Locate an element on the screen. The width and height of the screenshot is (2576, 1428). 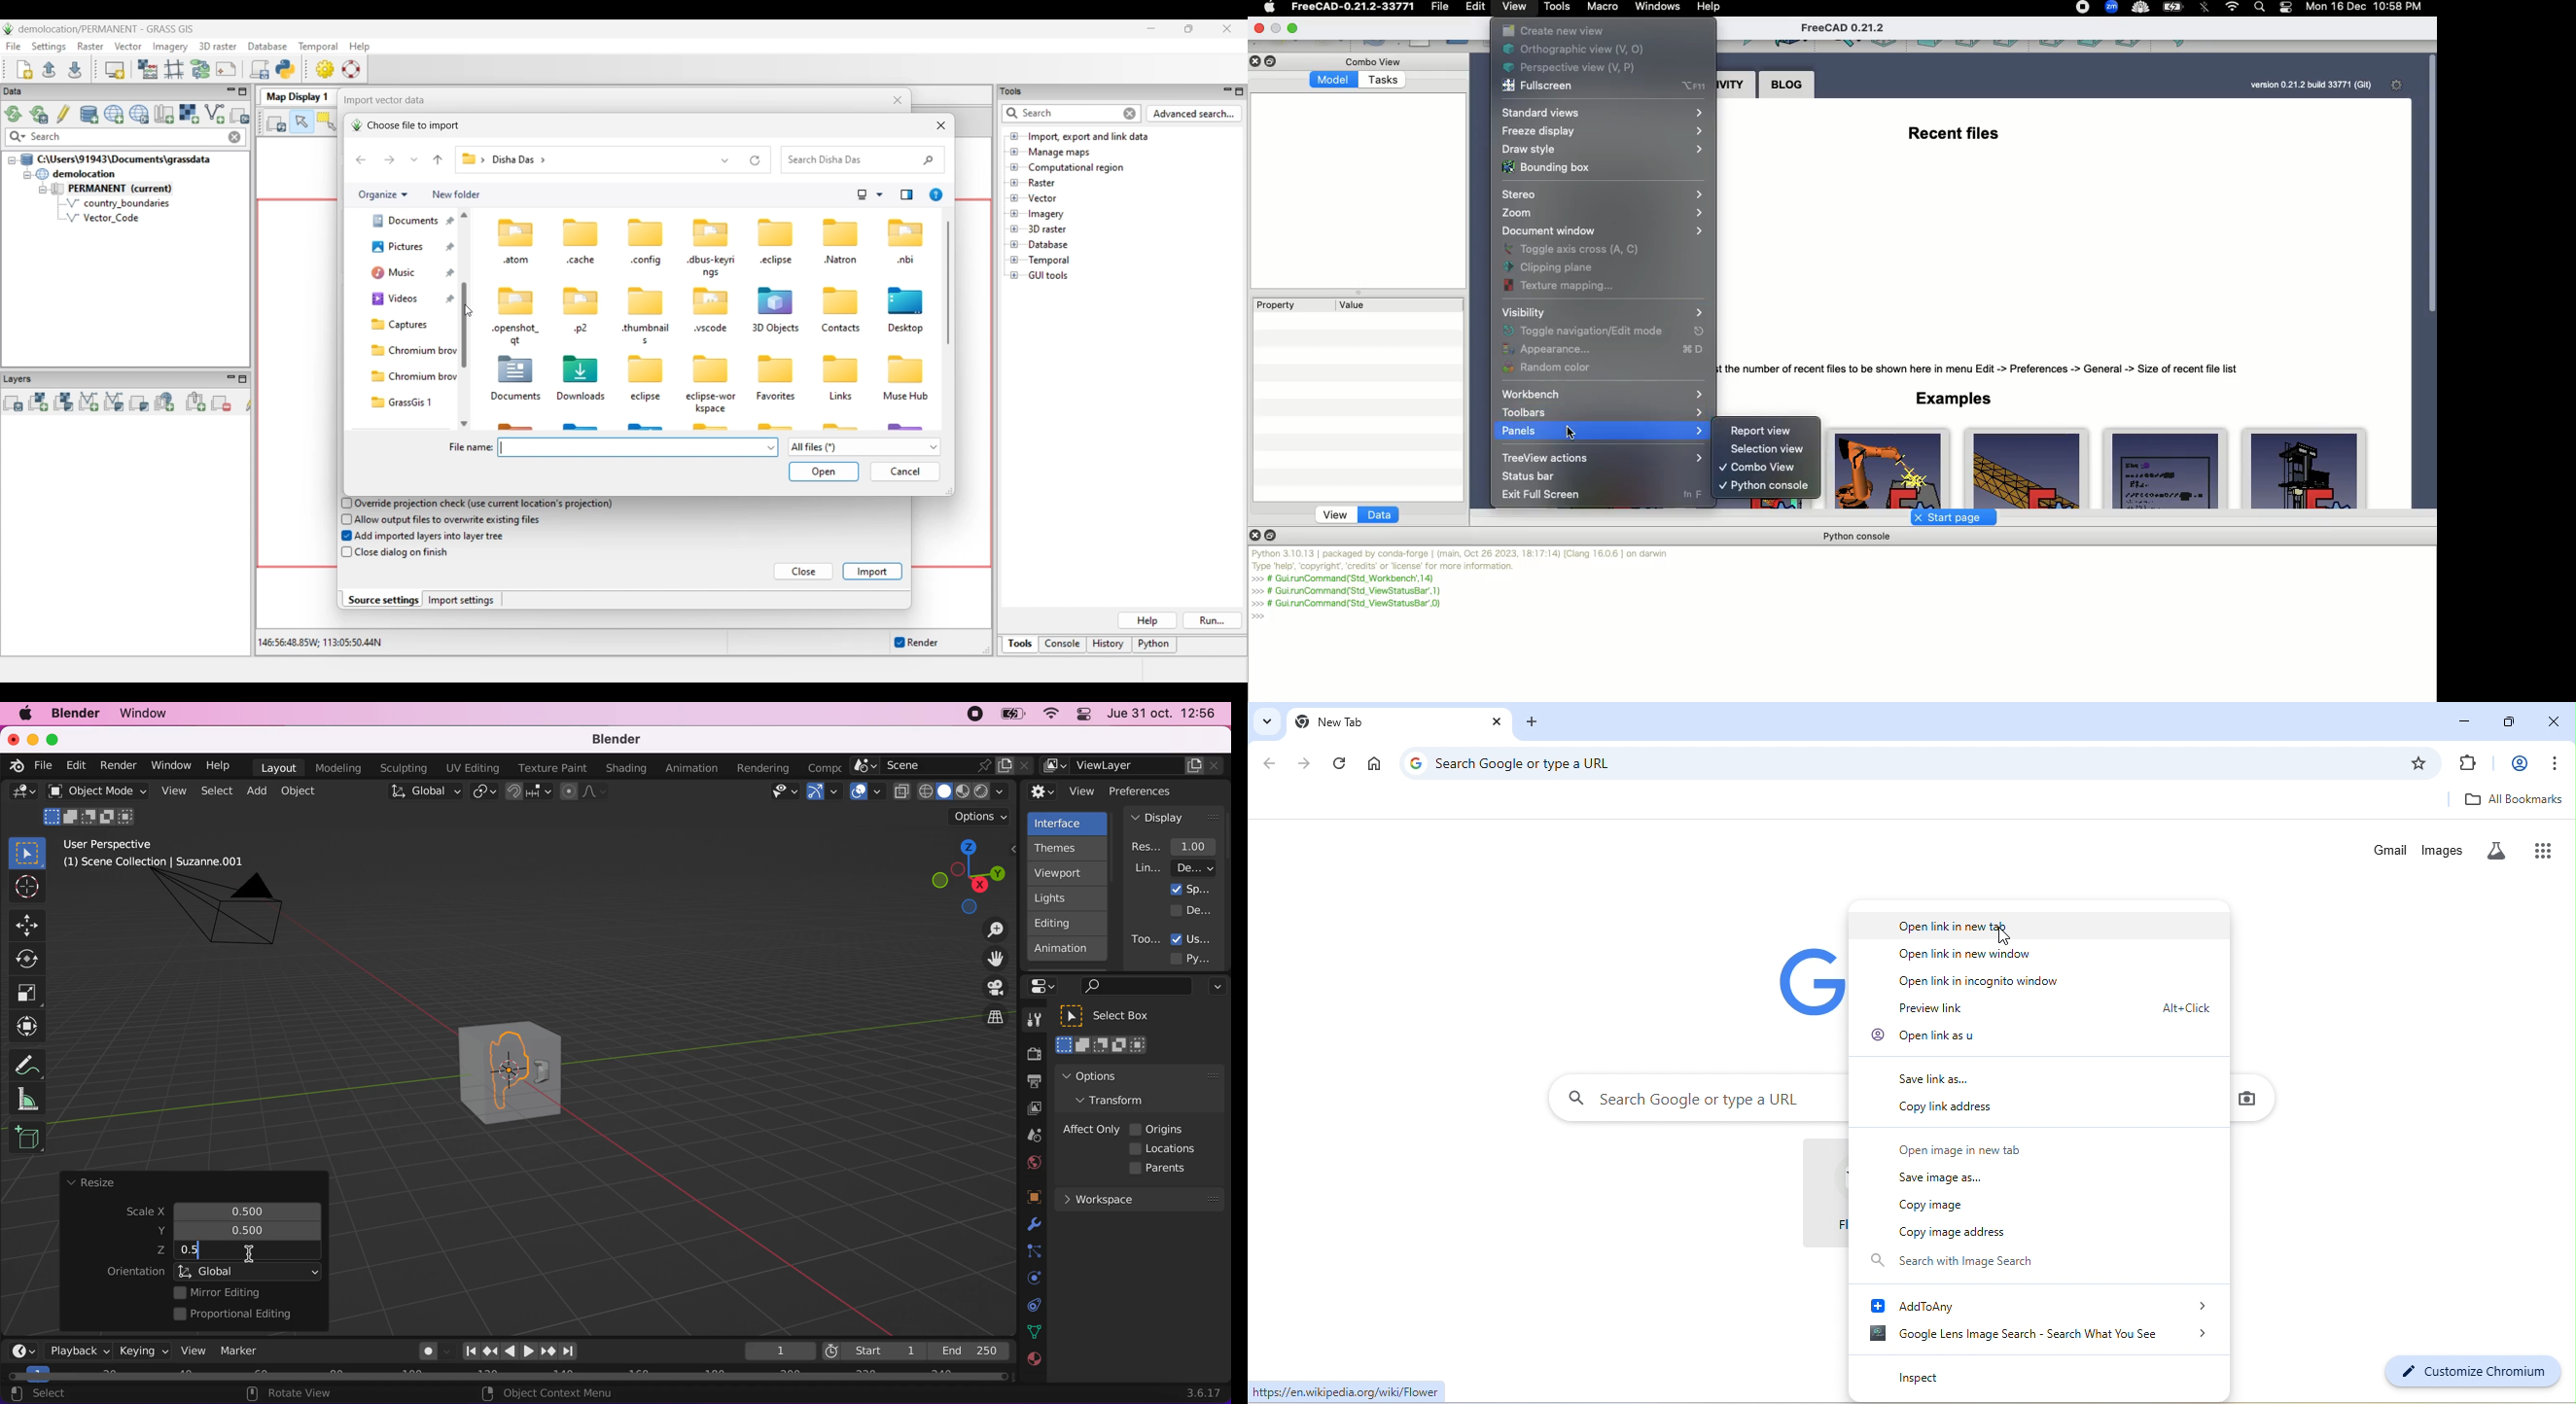
modeling is located at coordinates (337, 769).